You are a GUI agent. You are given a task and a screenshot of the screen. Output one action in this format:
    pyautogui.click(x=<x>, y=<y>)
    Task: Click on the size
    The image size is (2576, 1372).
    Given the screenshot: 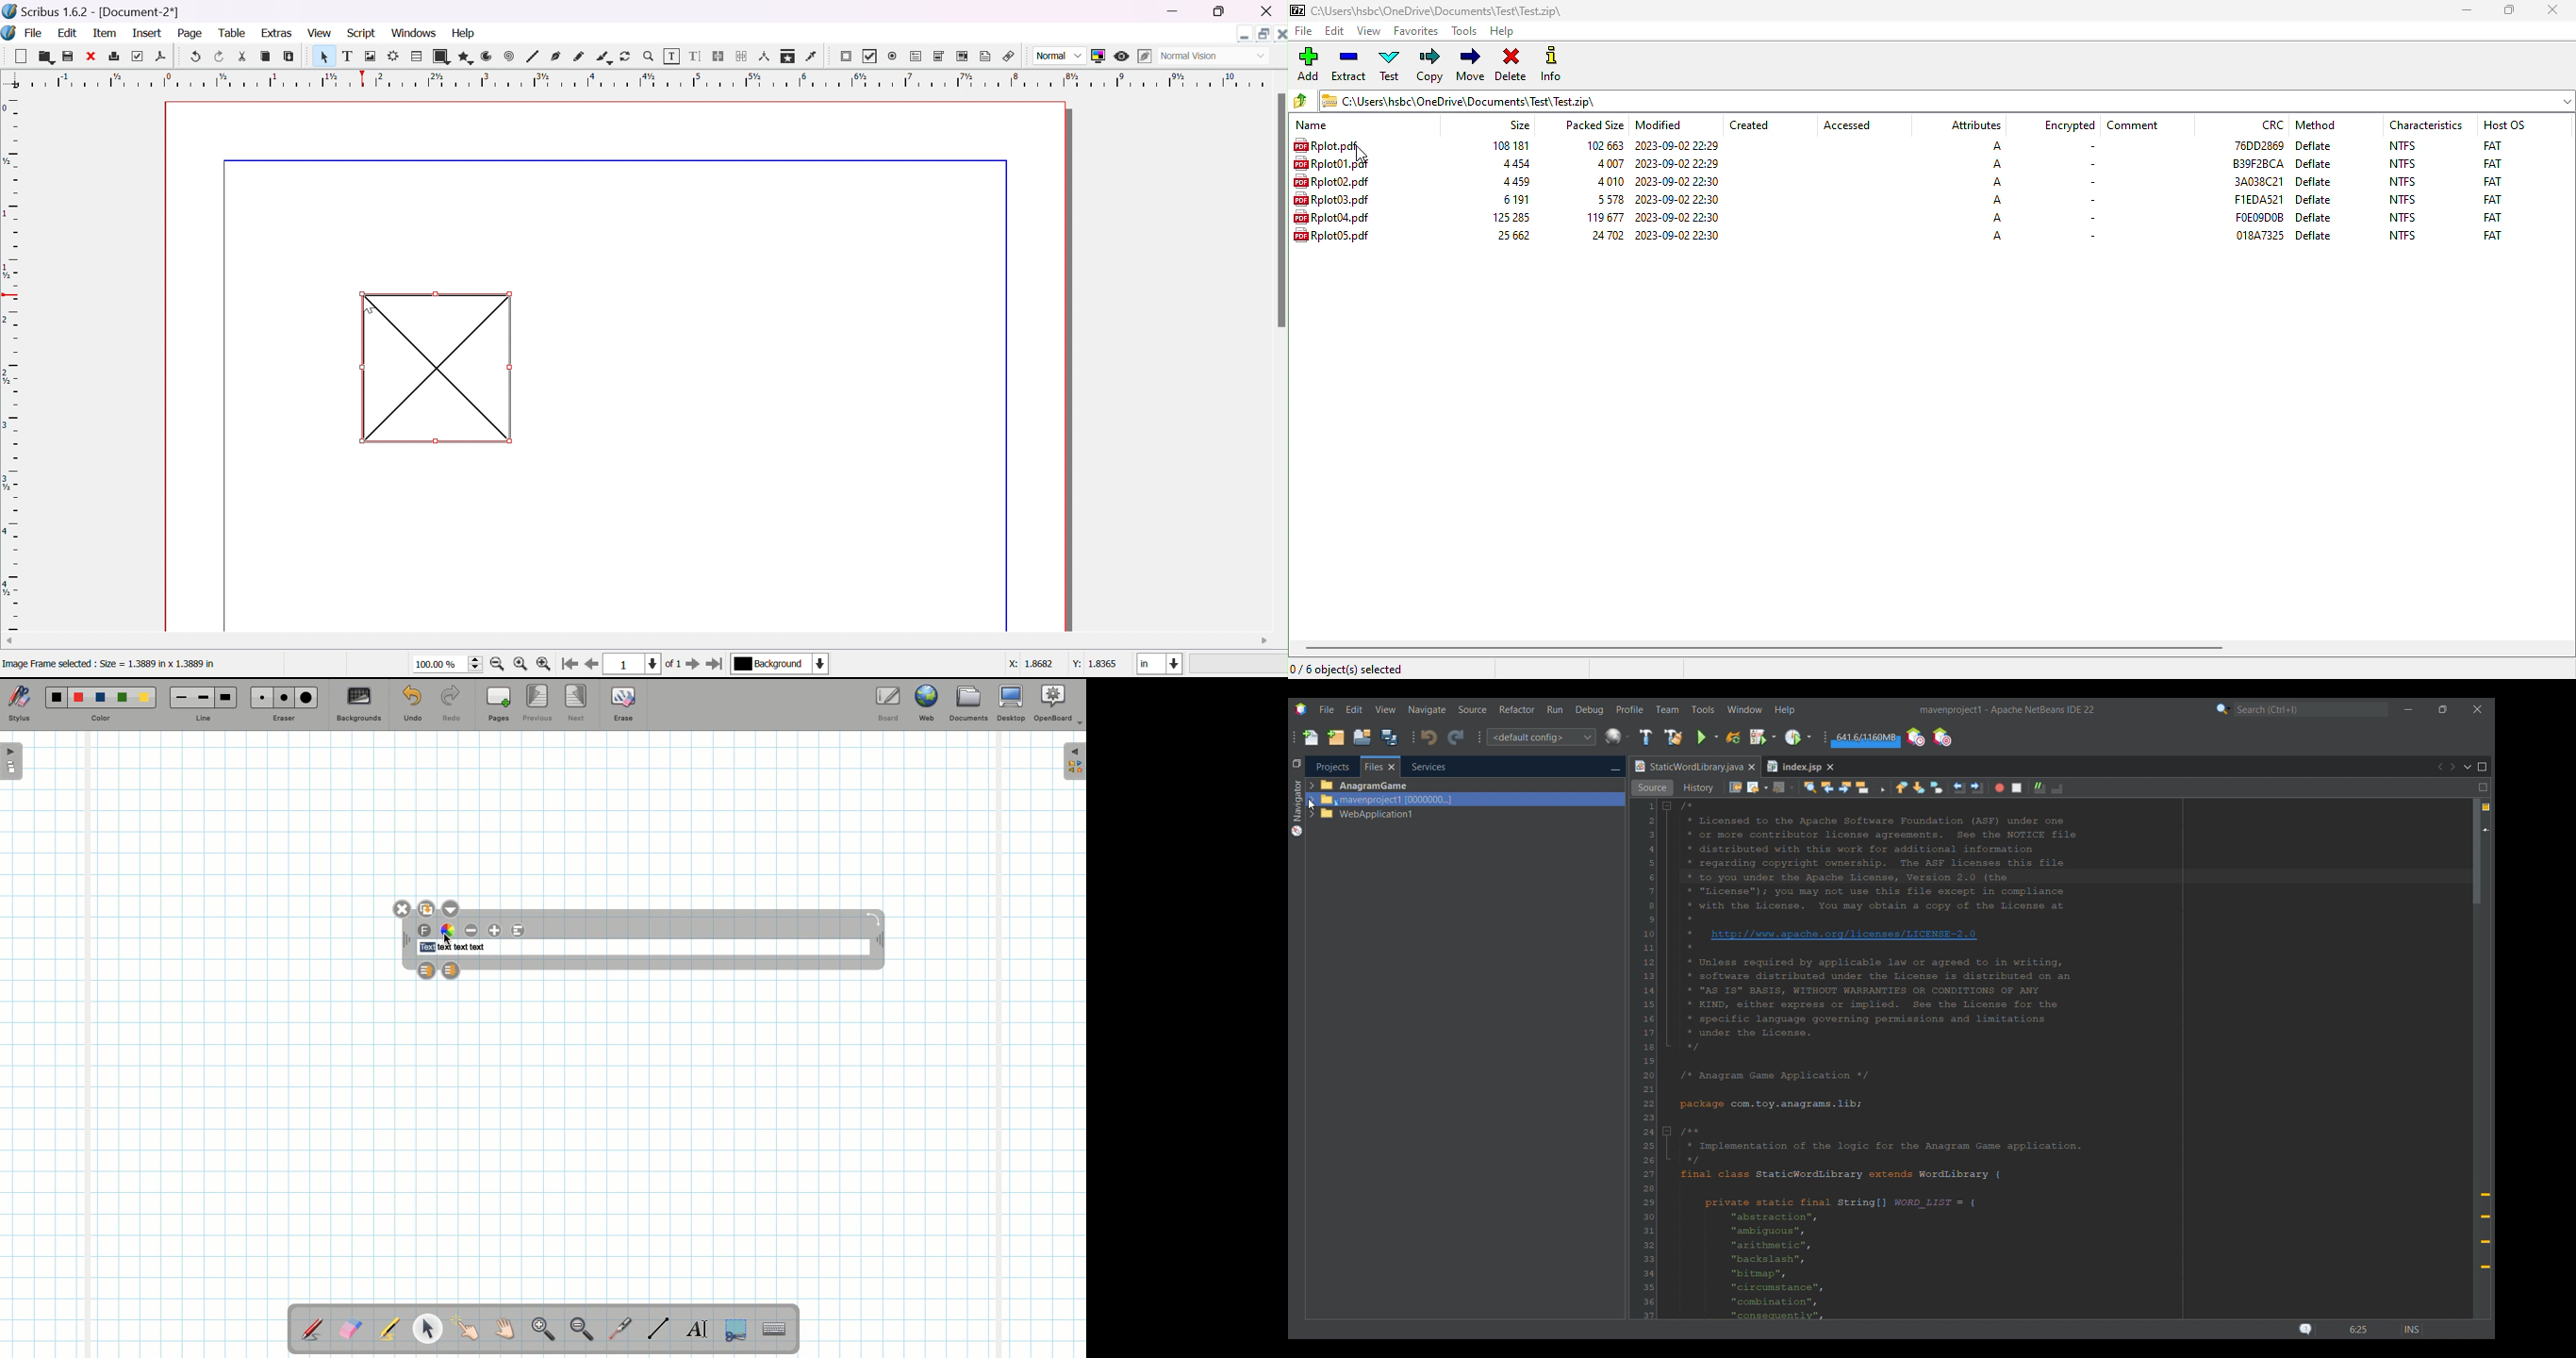 What is the action you would take?
    pyautogui.click(x=1519, y=124)
    